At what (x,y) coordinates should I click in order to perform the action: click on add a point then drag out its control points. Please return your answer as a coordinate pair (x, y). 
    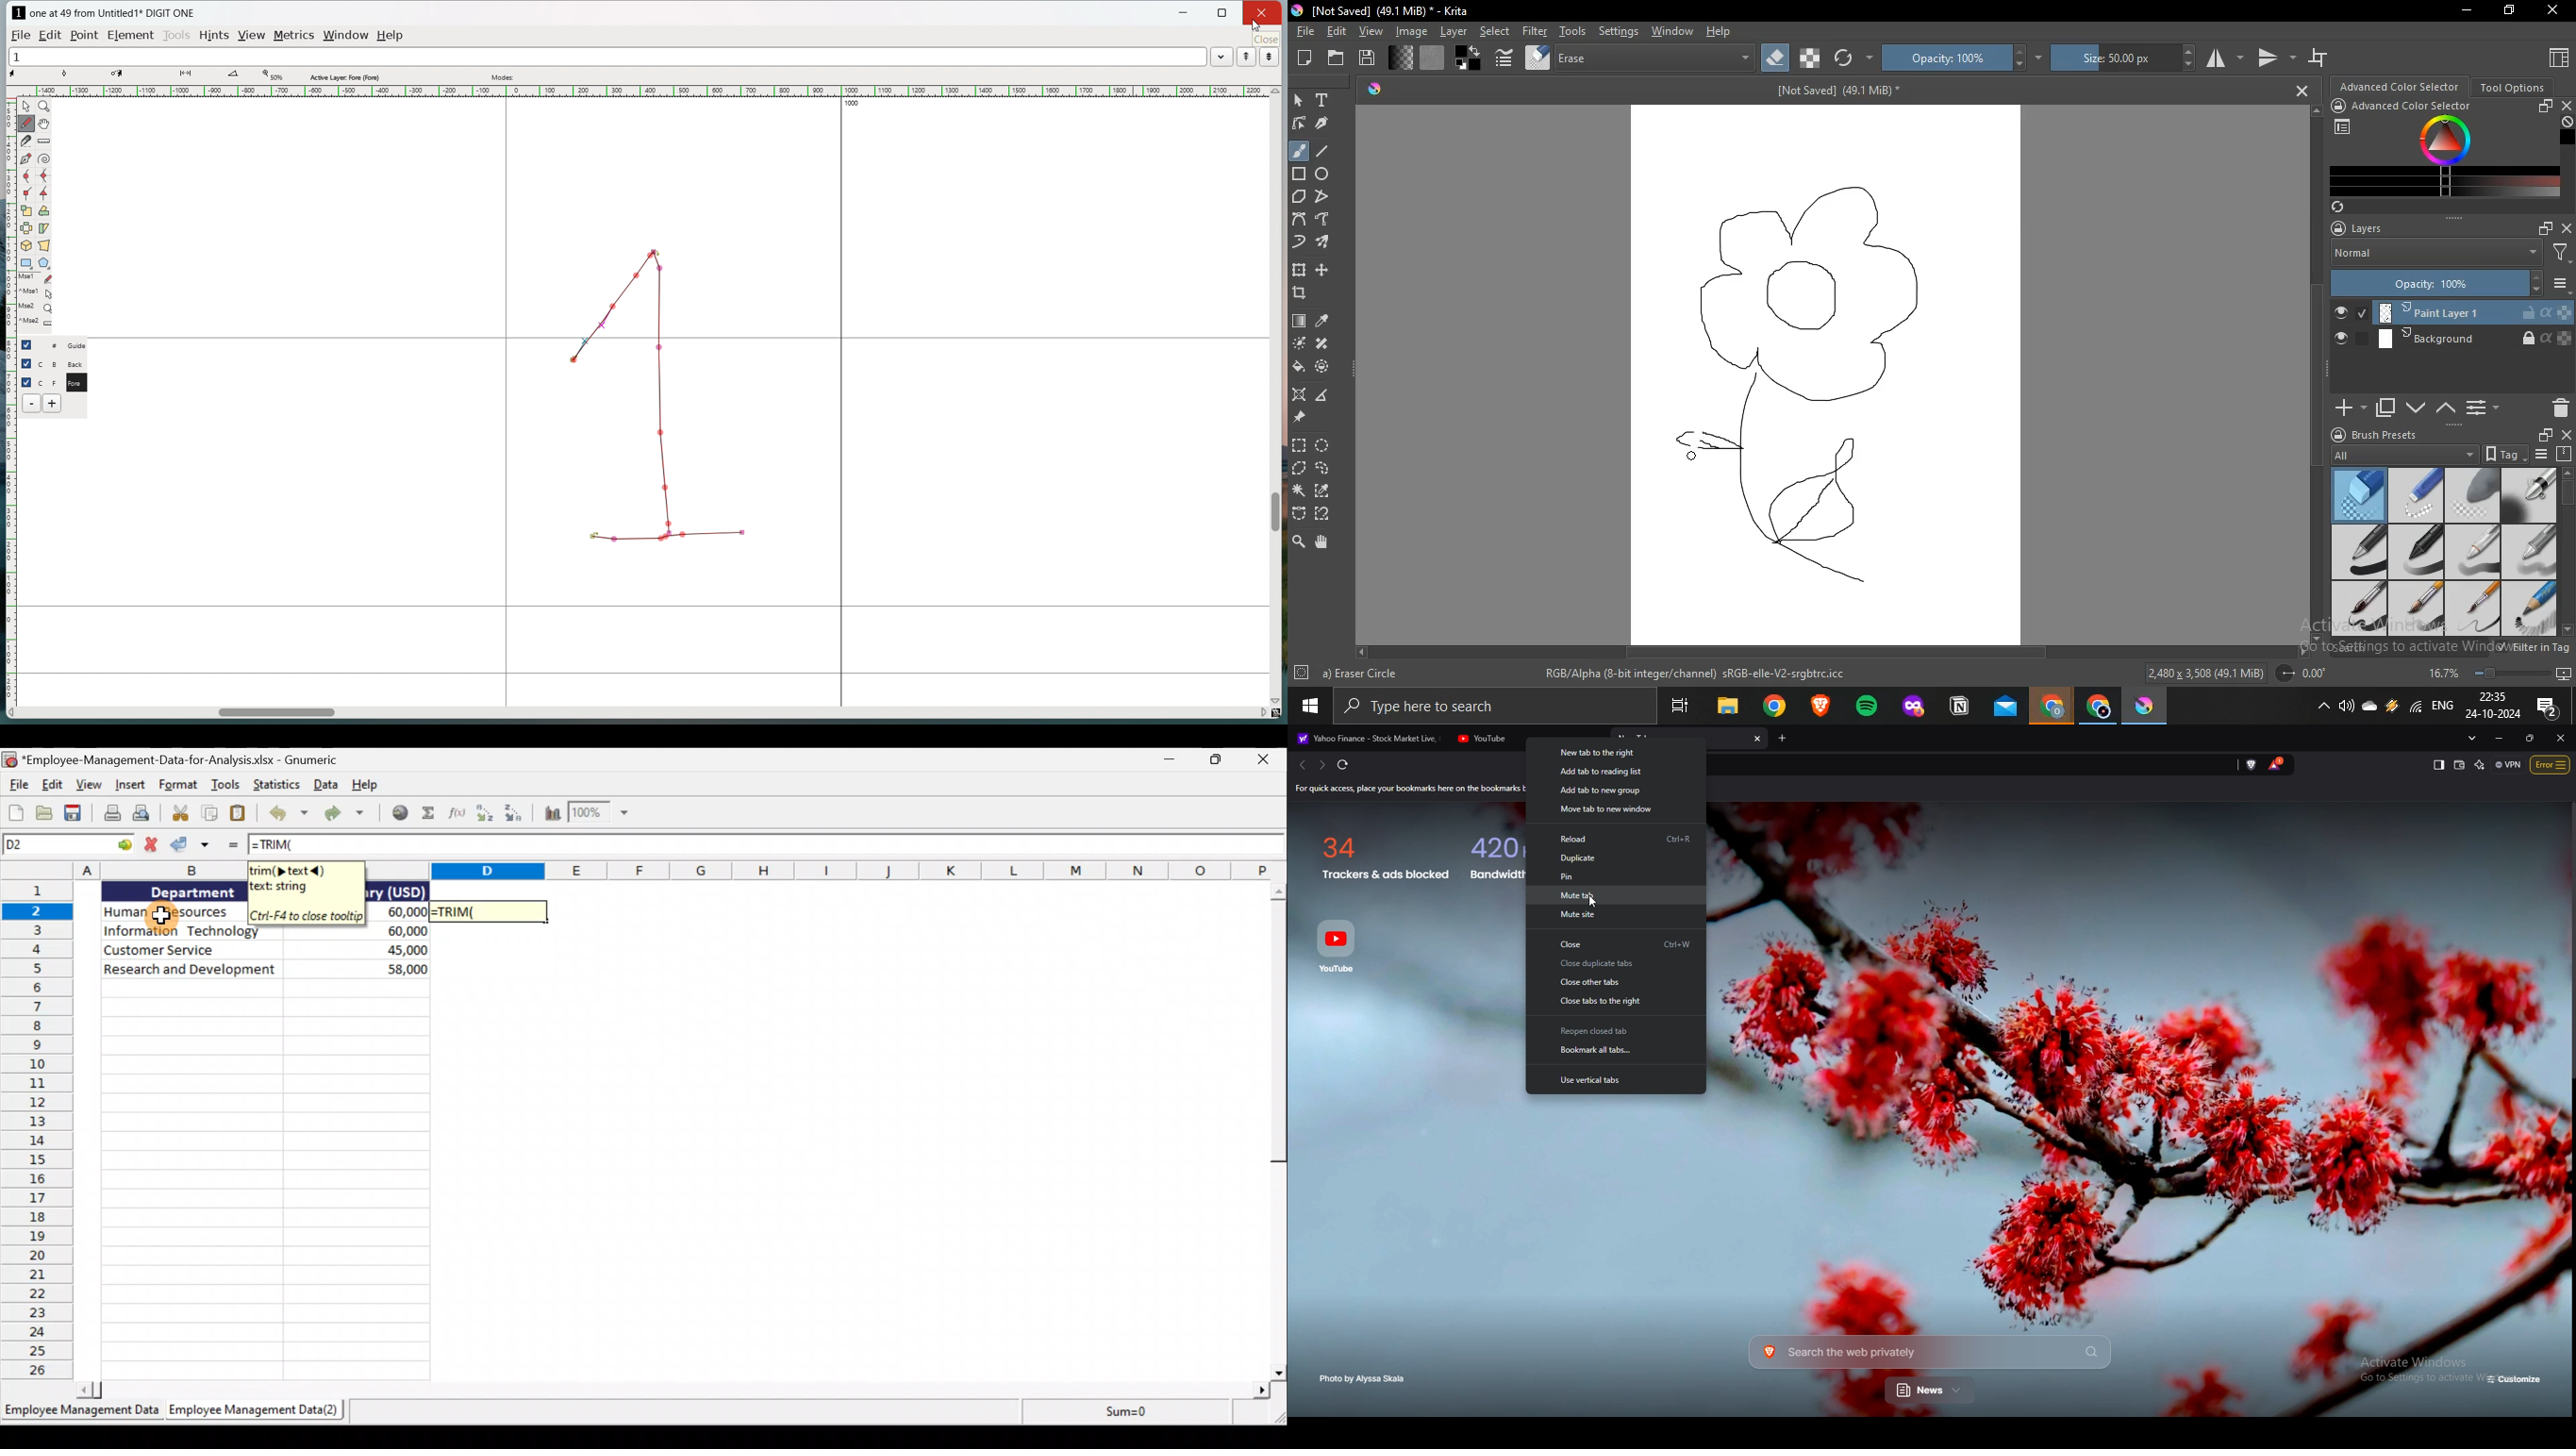
    Looking at the image, I should click on (26, 158).